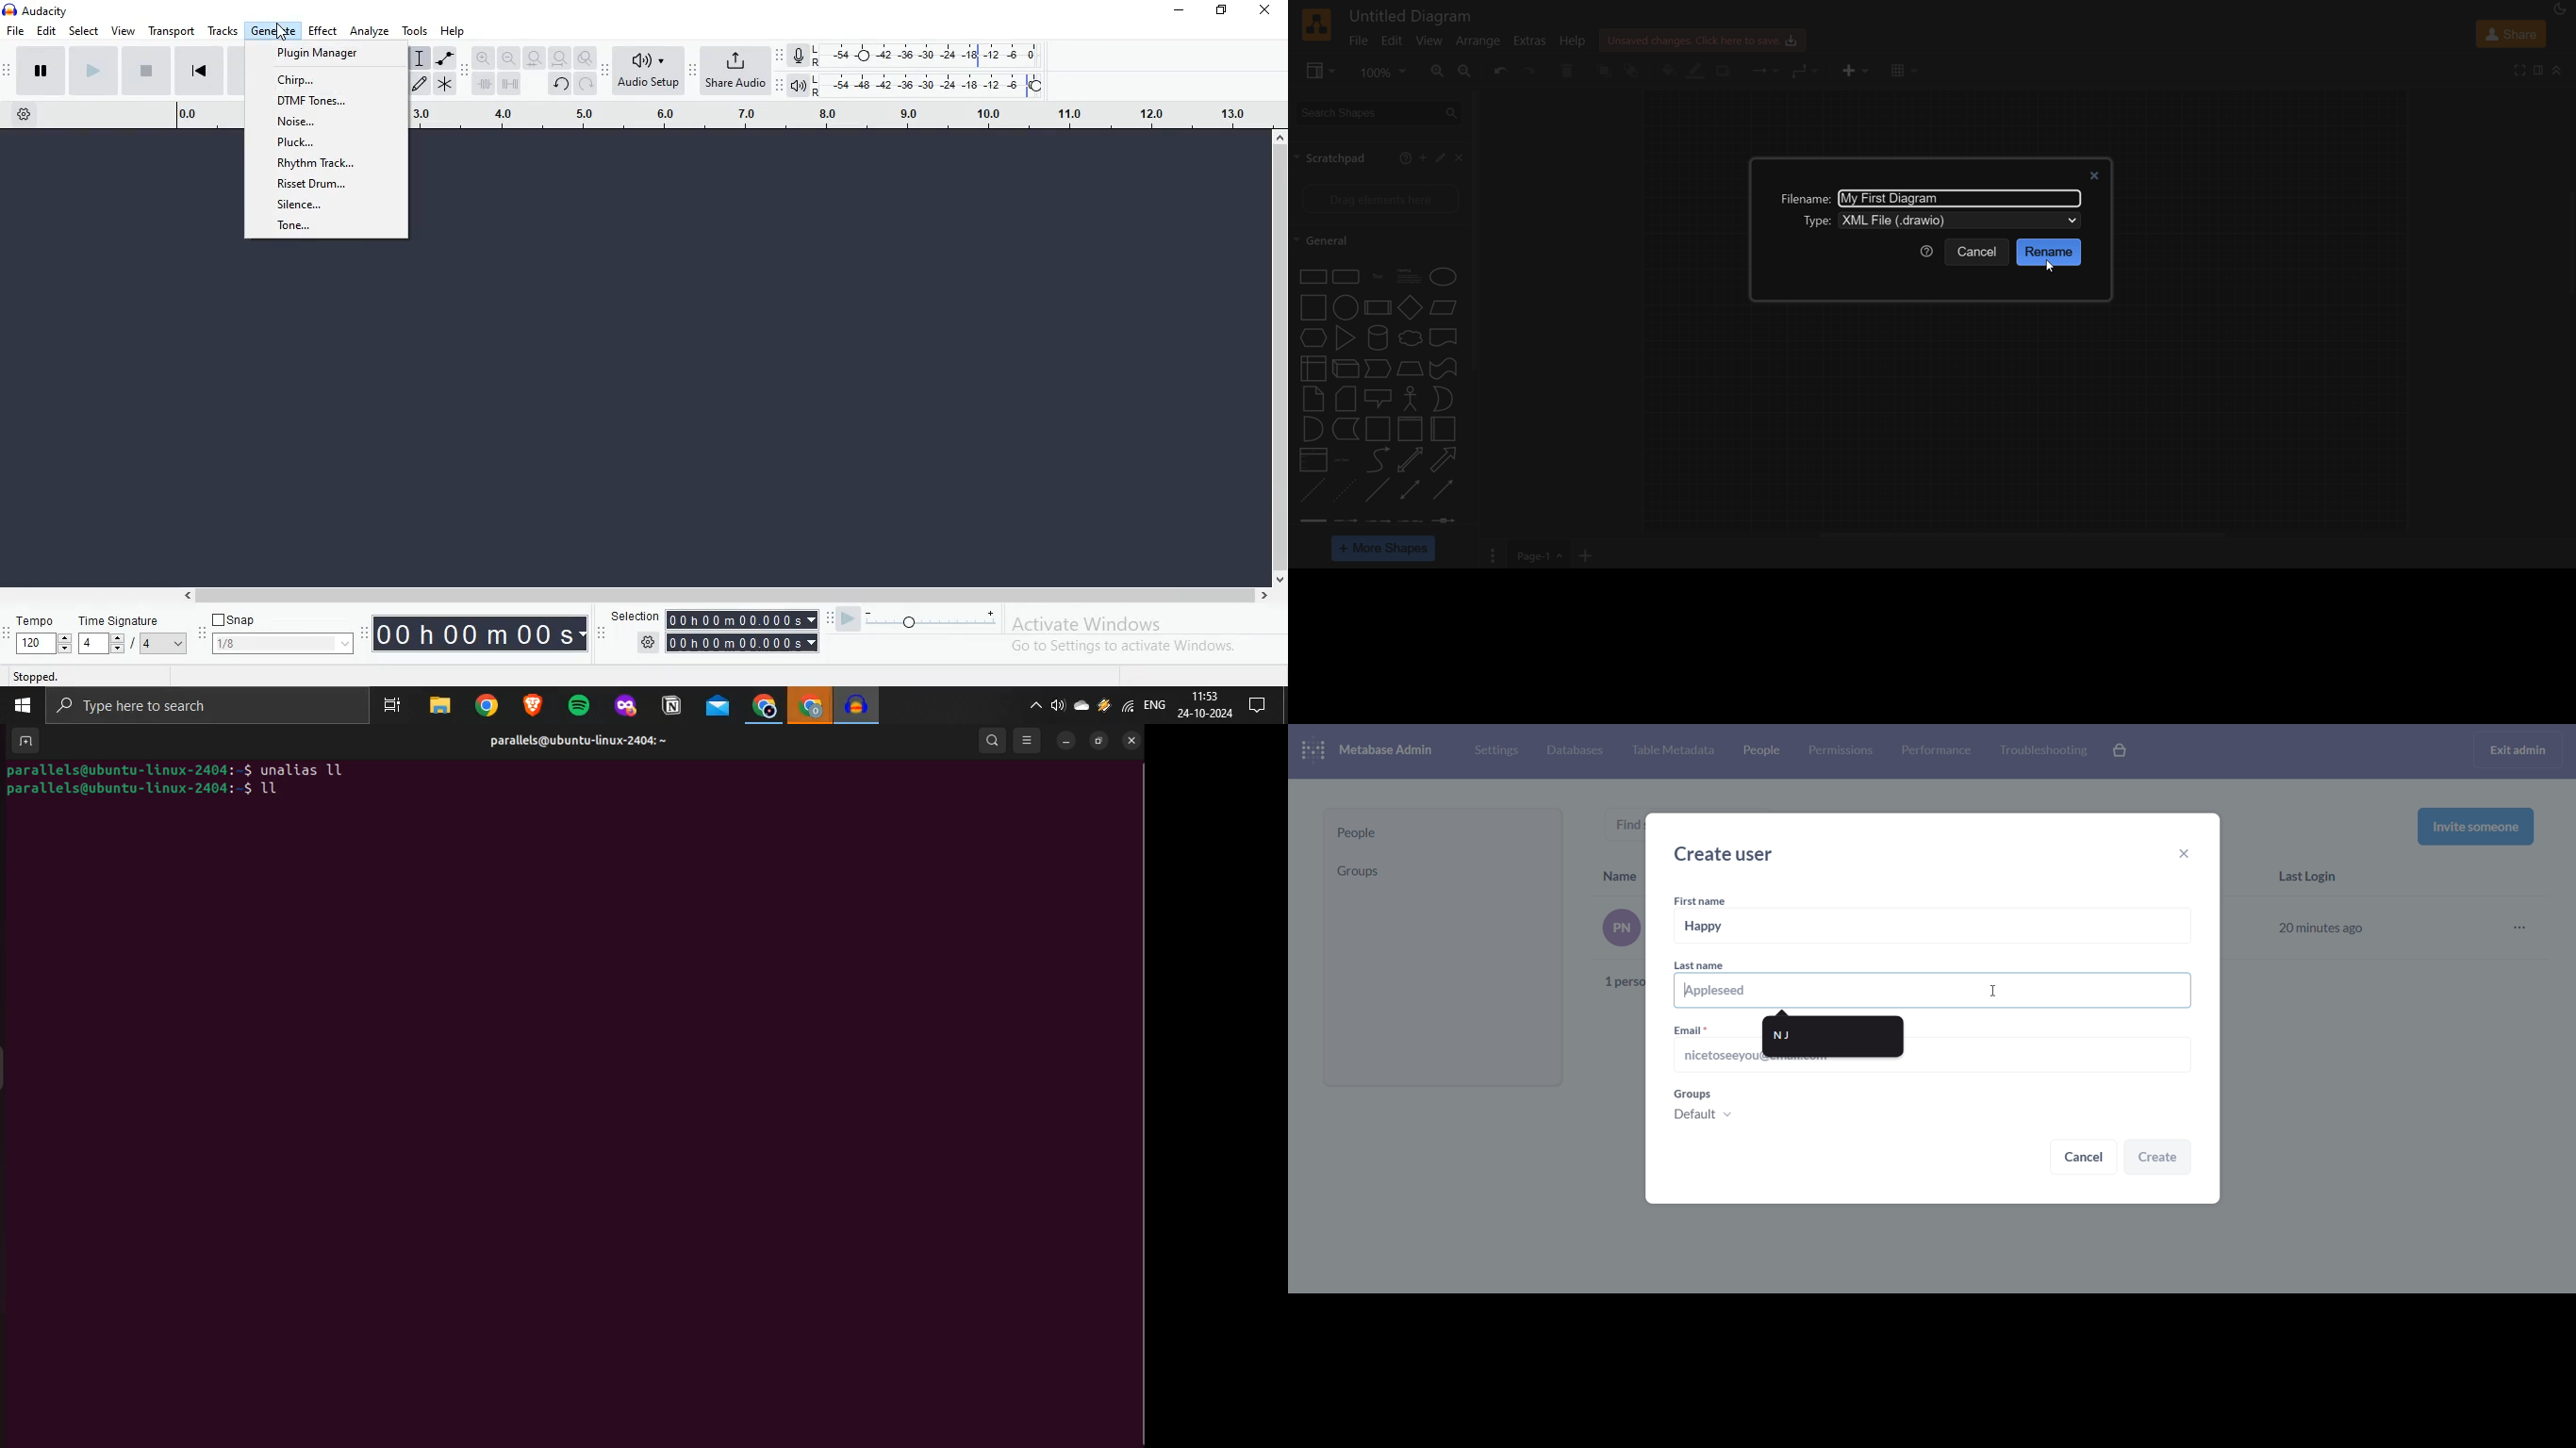  I want to click on Settings, so click(21, 116).